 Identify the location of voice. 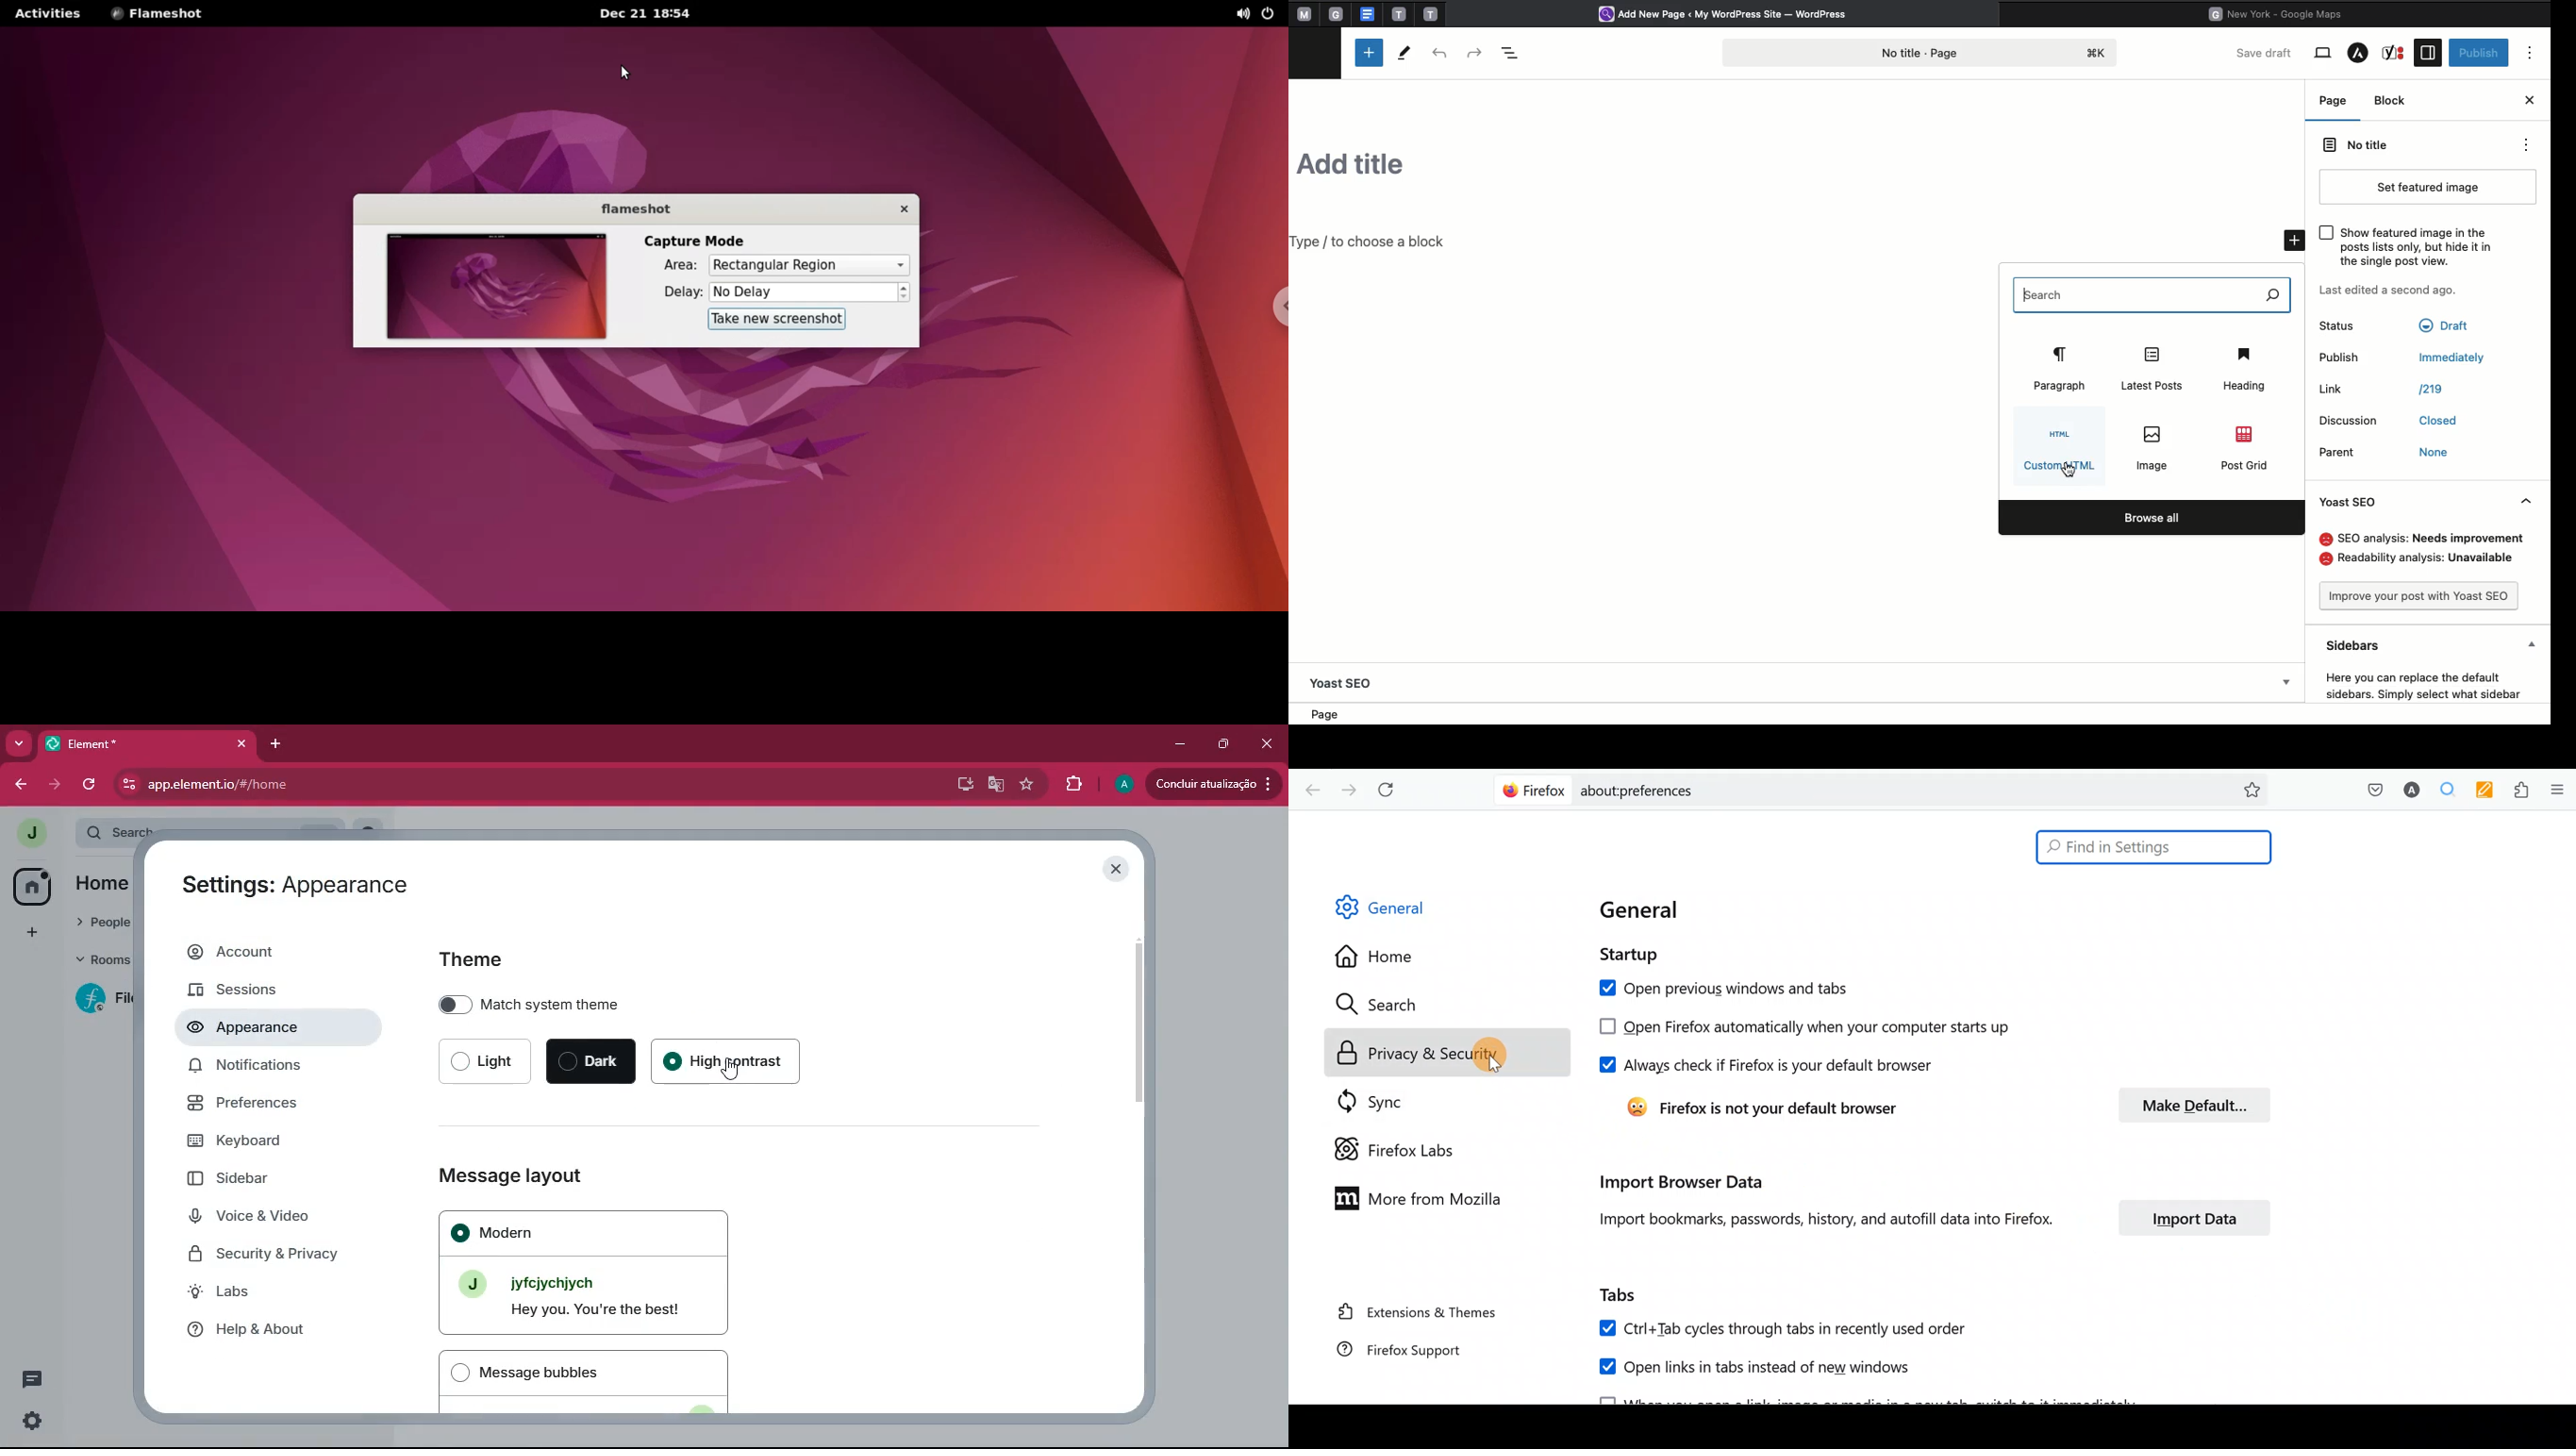
(278, 1217).